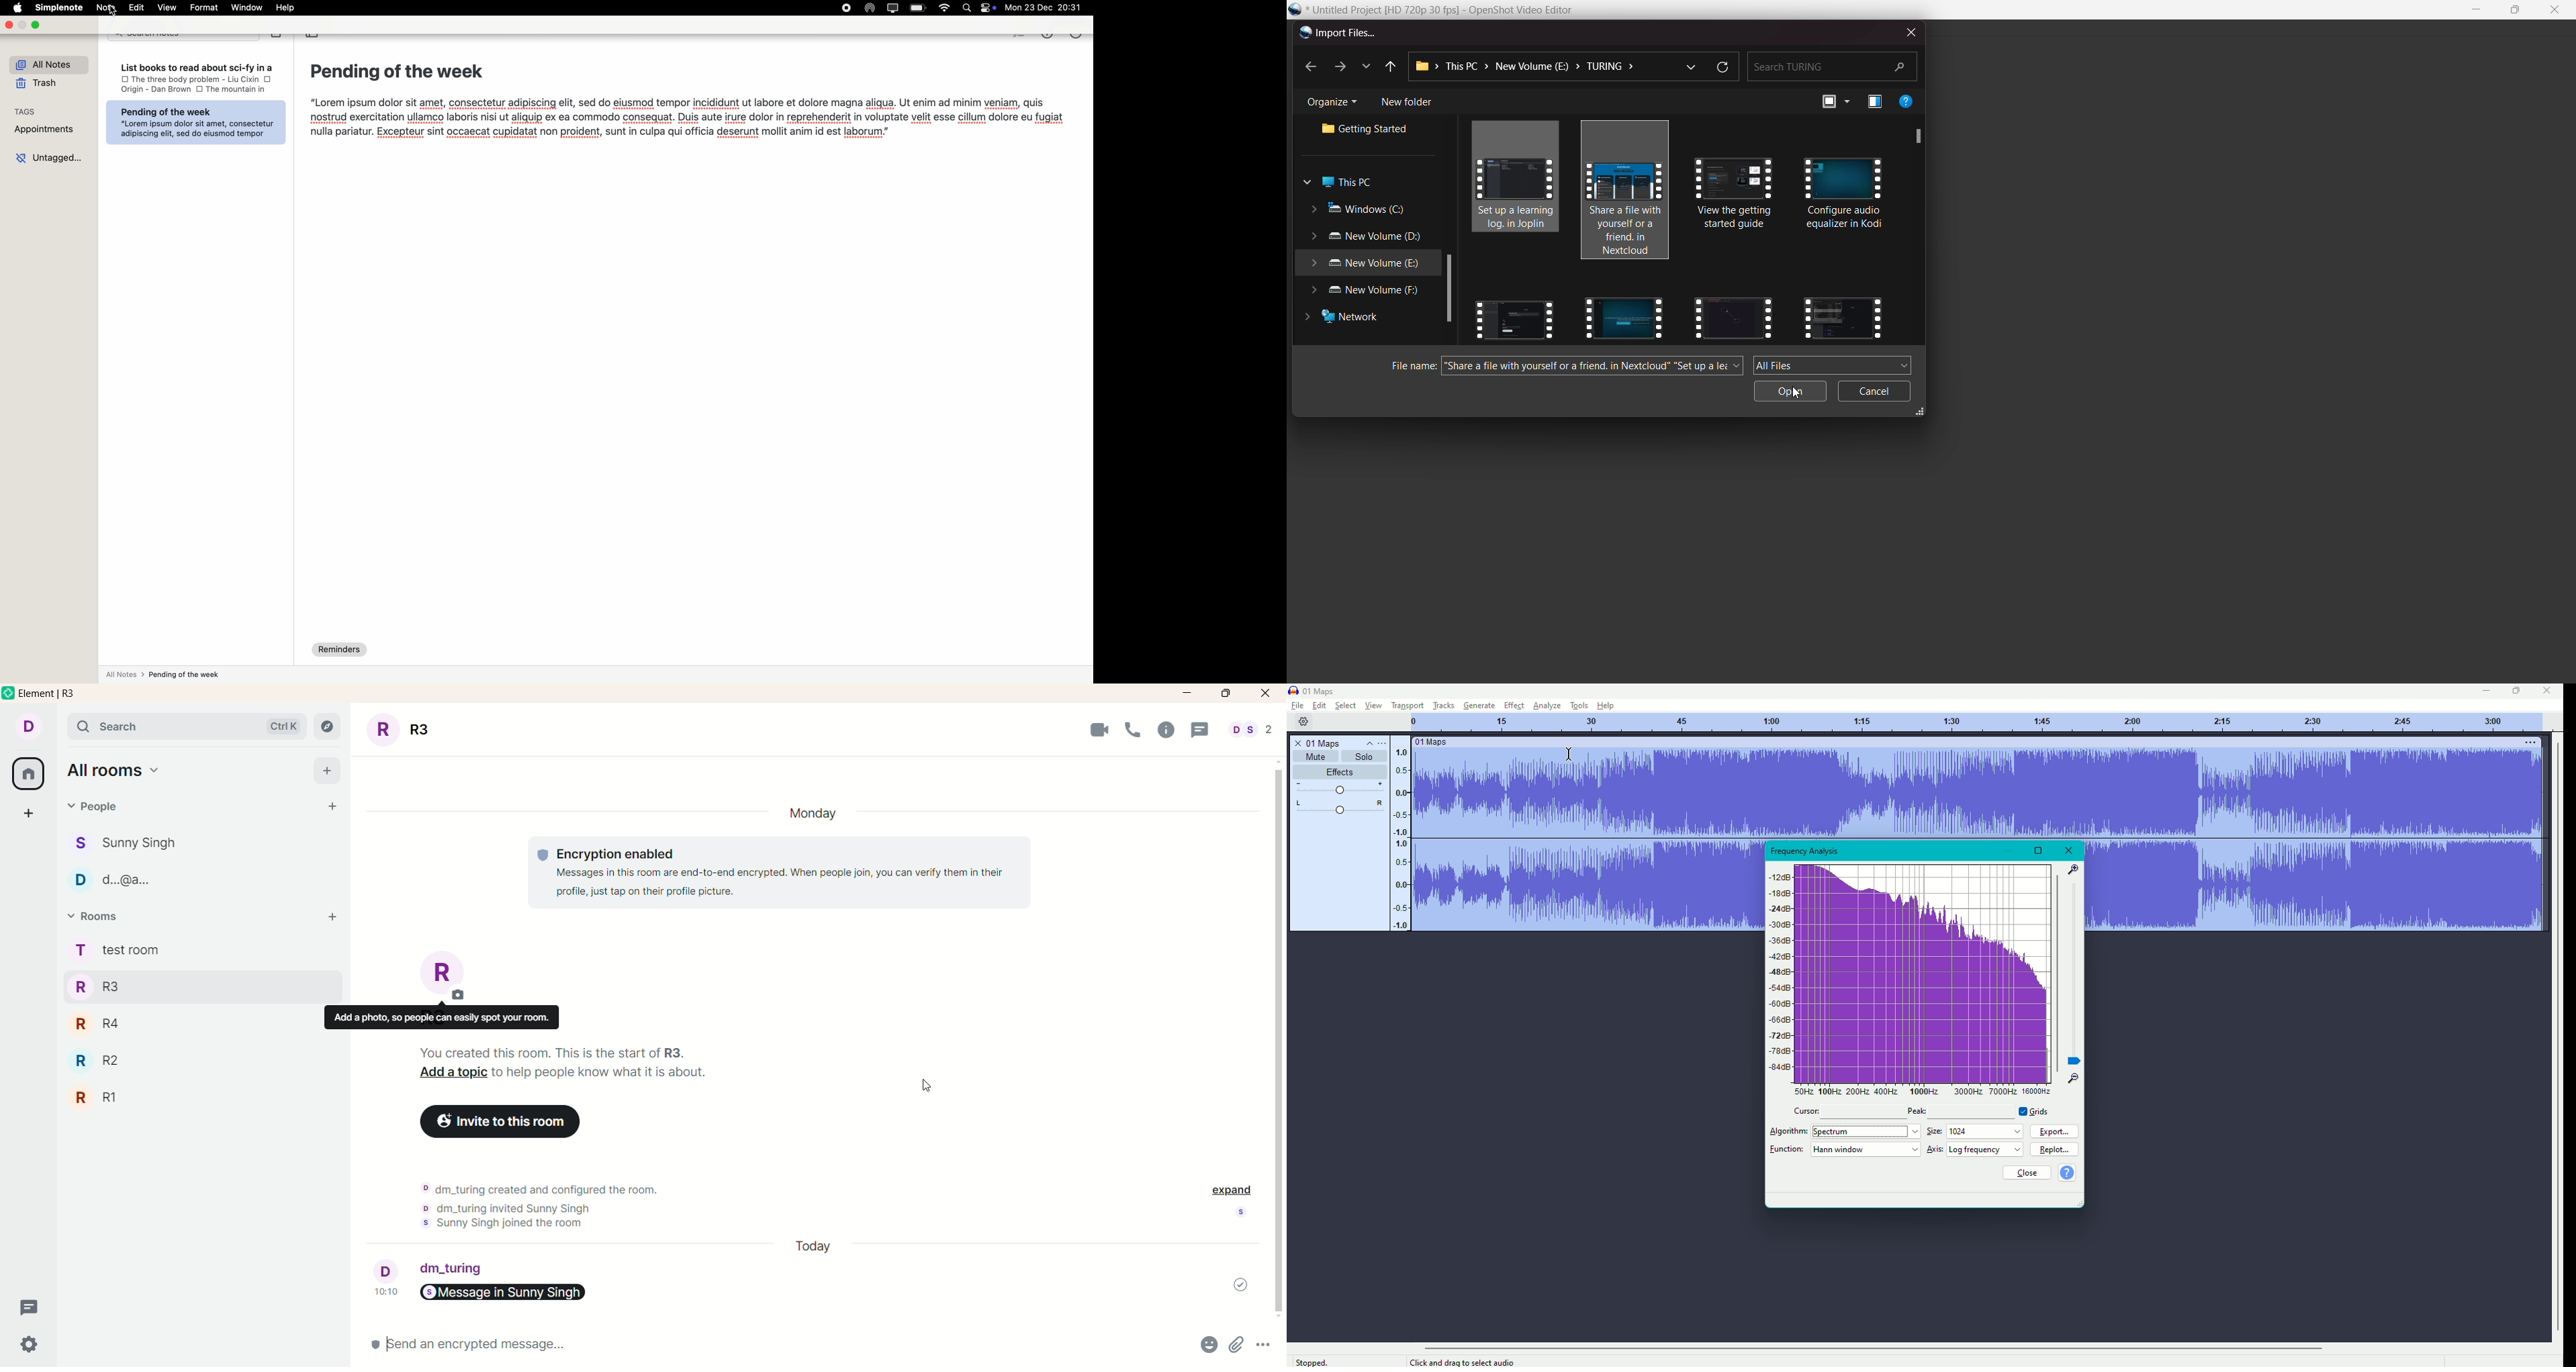 This screenshot has width=2576, height=1372. Describe the element at coordinates (328, 773) in the screenshot. I see `add` at that location.